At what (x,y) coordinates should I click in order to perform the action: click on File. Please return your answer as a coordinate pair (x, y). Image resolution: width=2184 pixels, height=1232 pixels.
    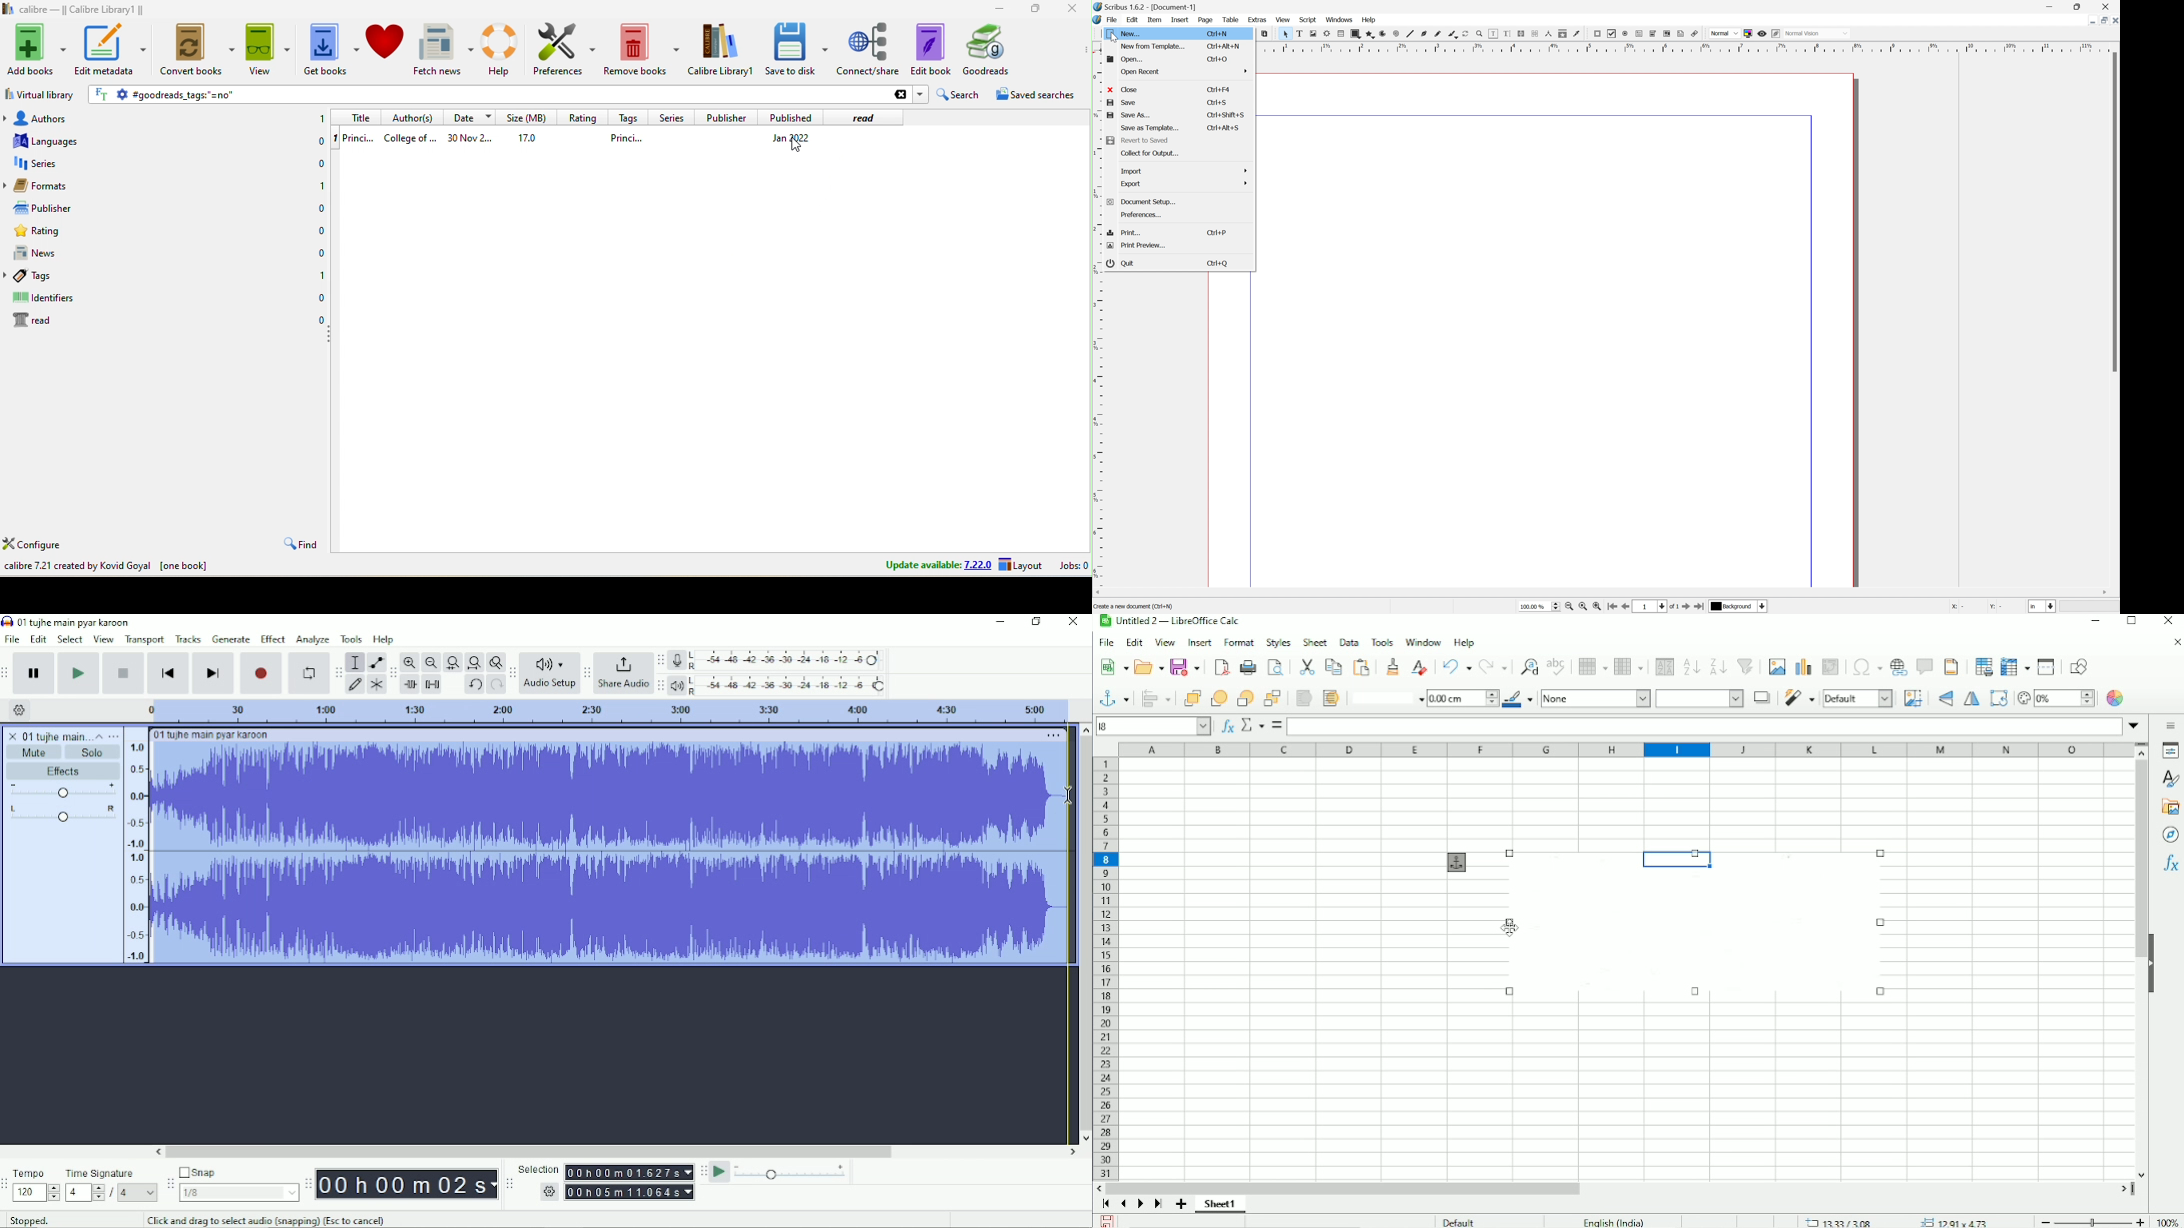
    Looking at the image, I should click on (1106, 643).